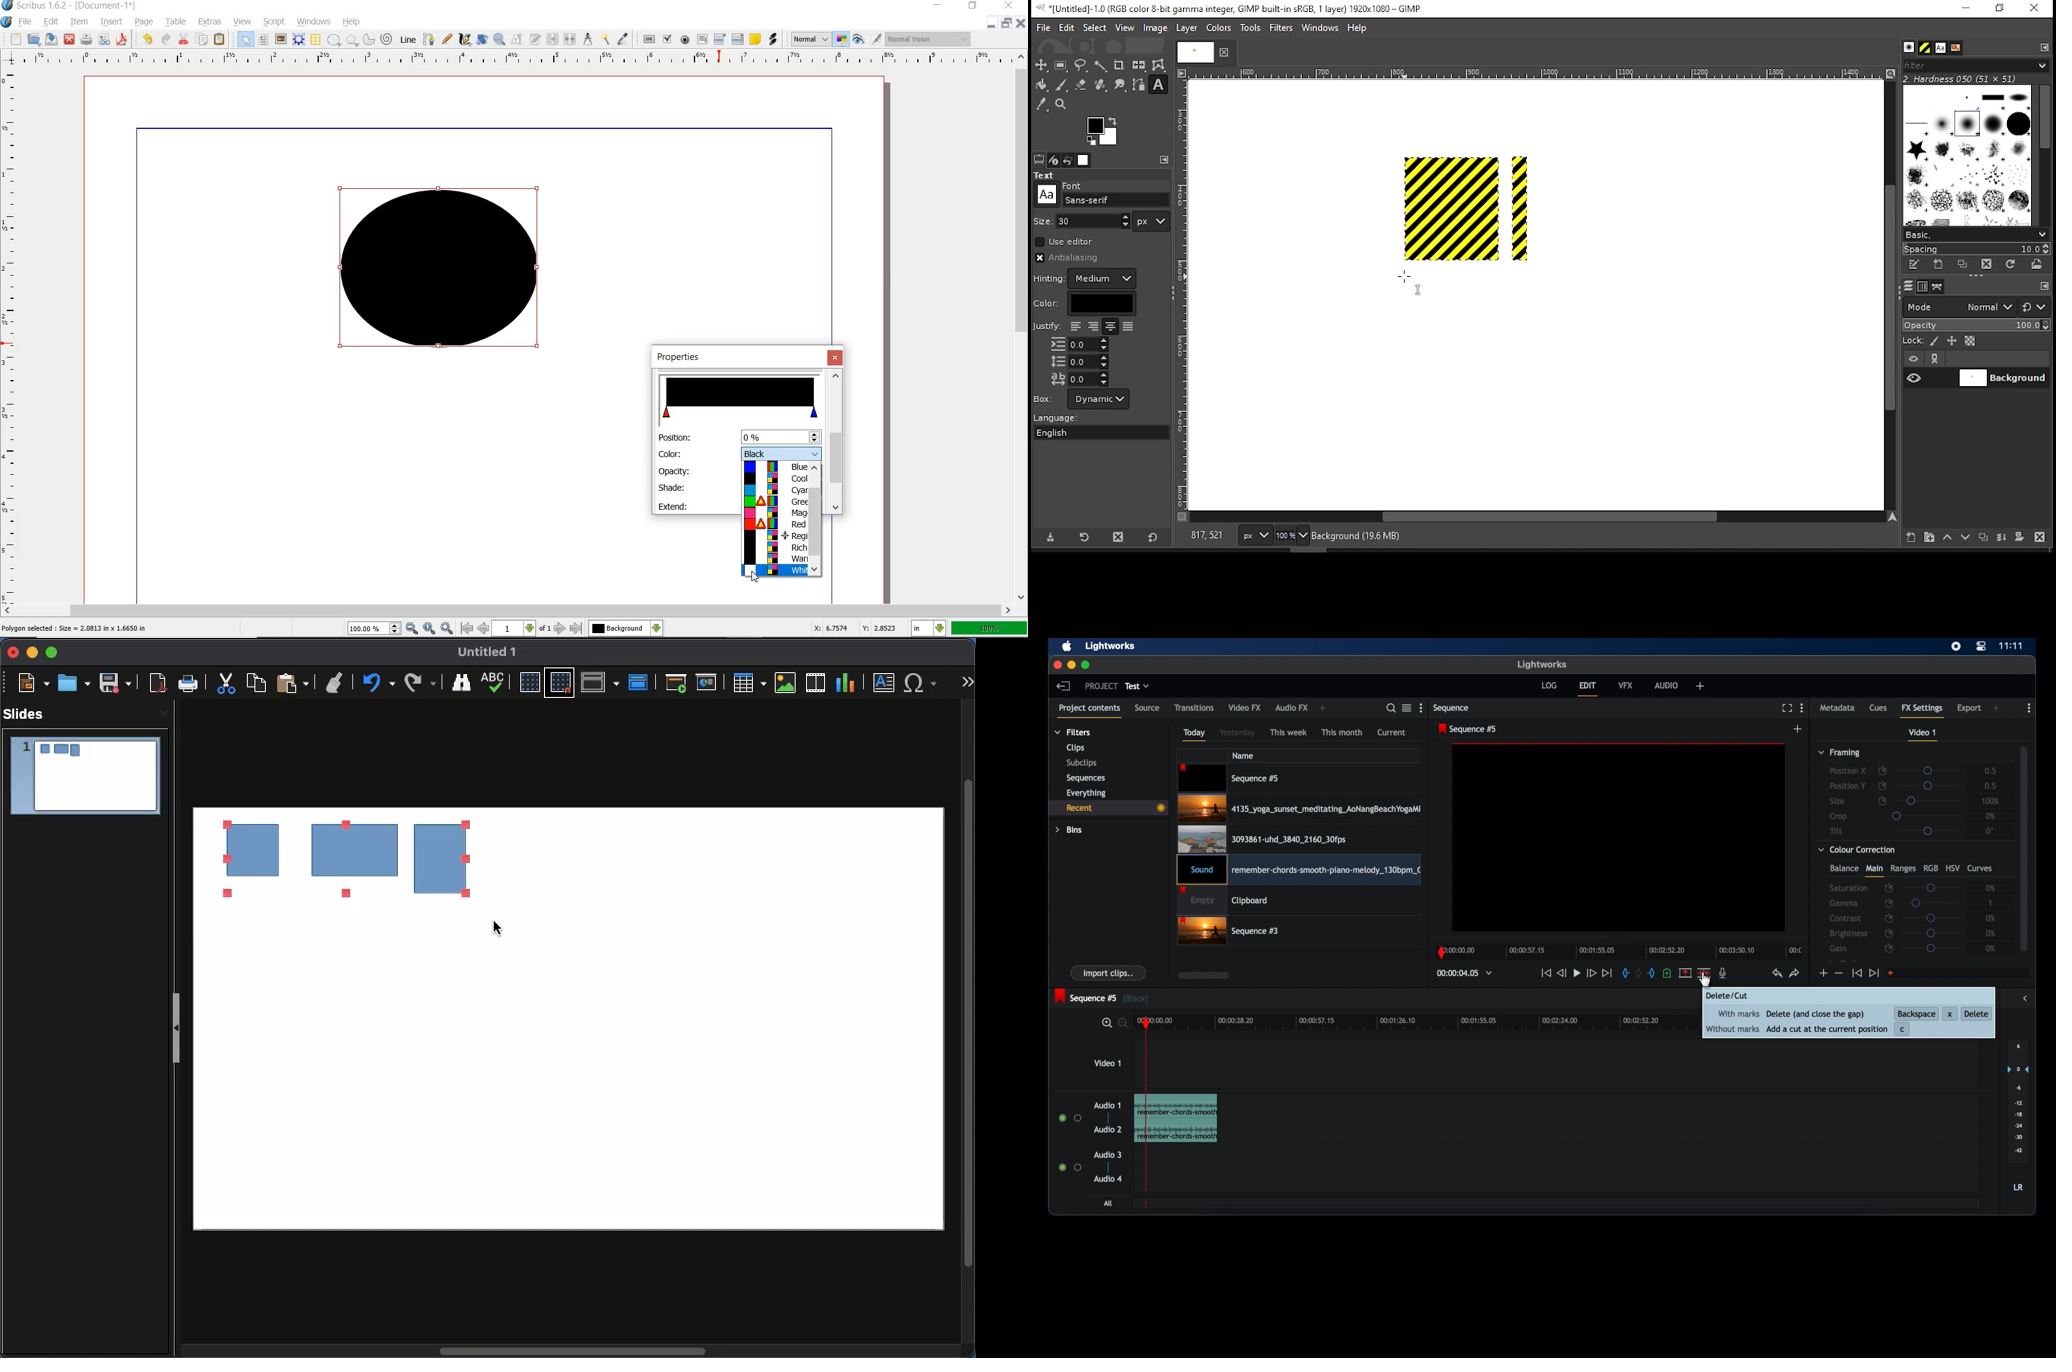 The width and height of the screenshot is (2072, 1372). I want to click on Spelling, so click(461, 683).